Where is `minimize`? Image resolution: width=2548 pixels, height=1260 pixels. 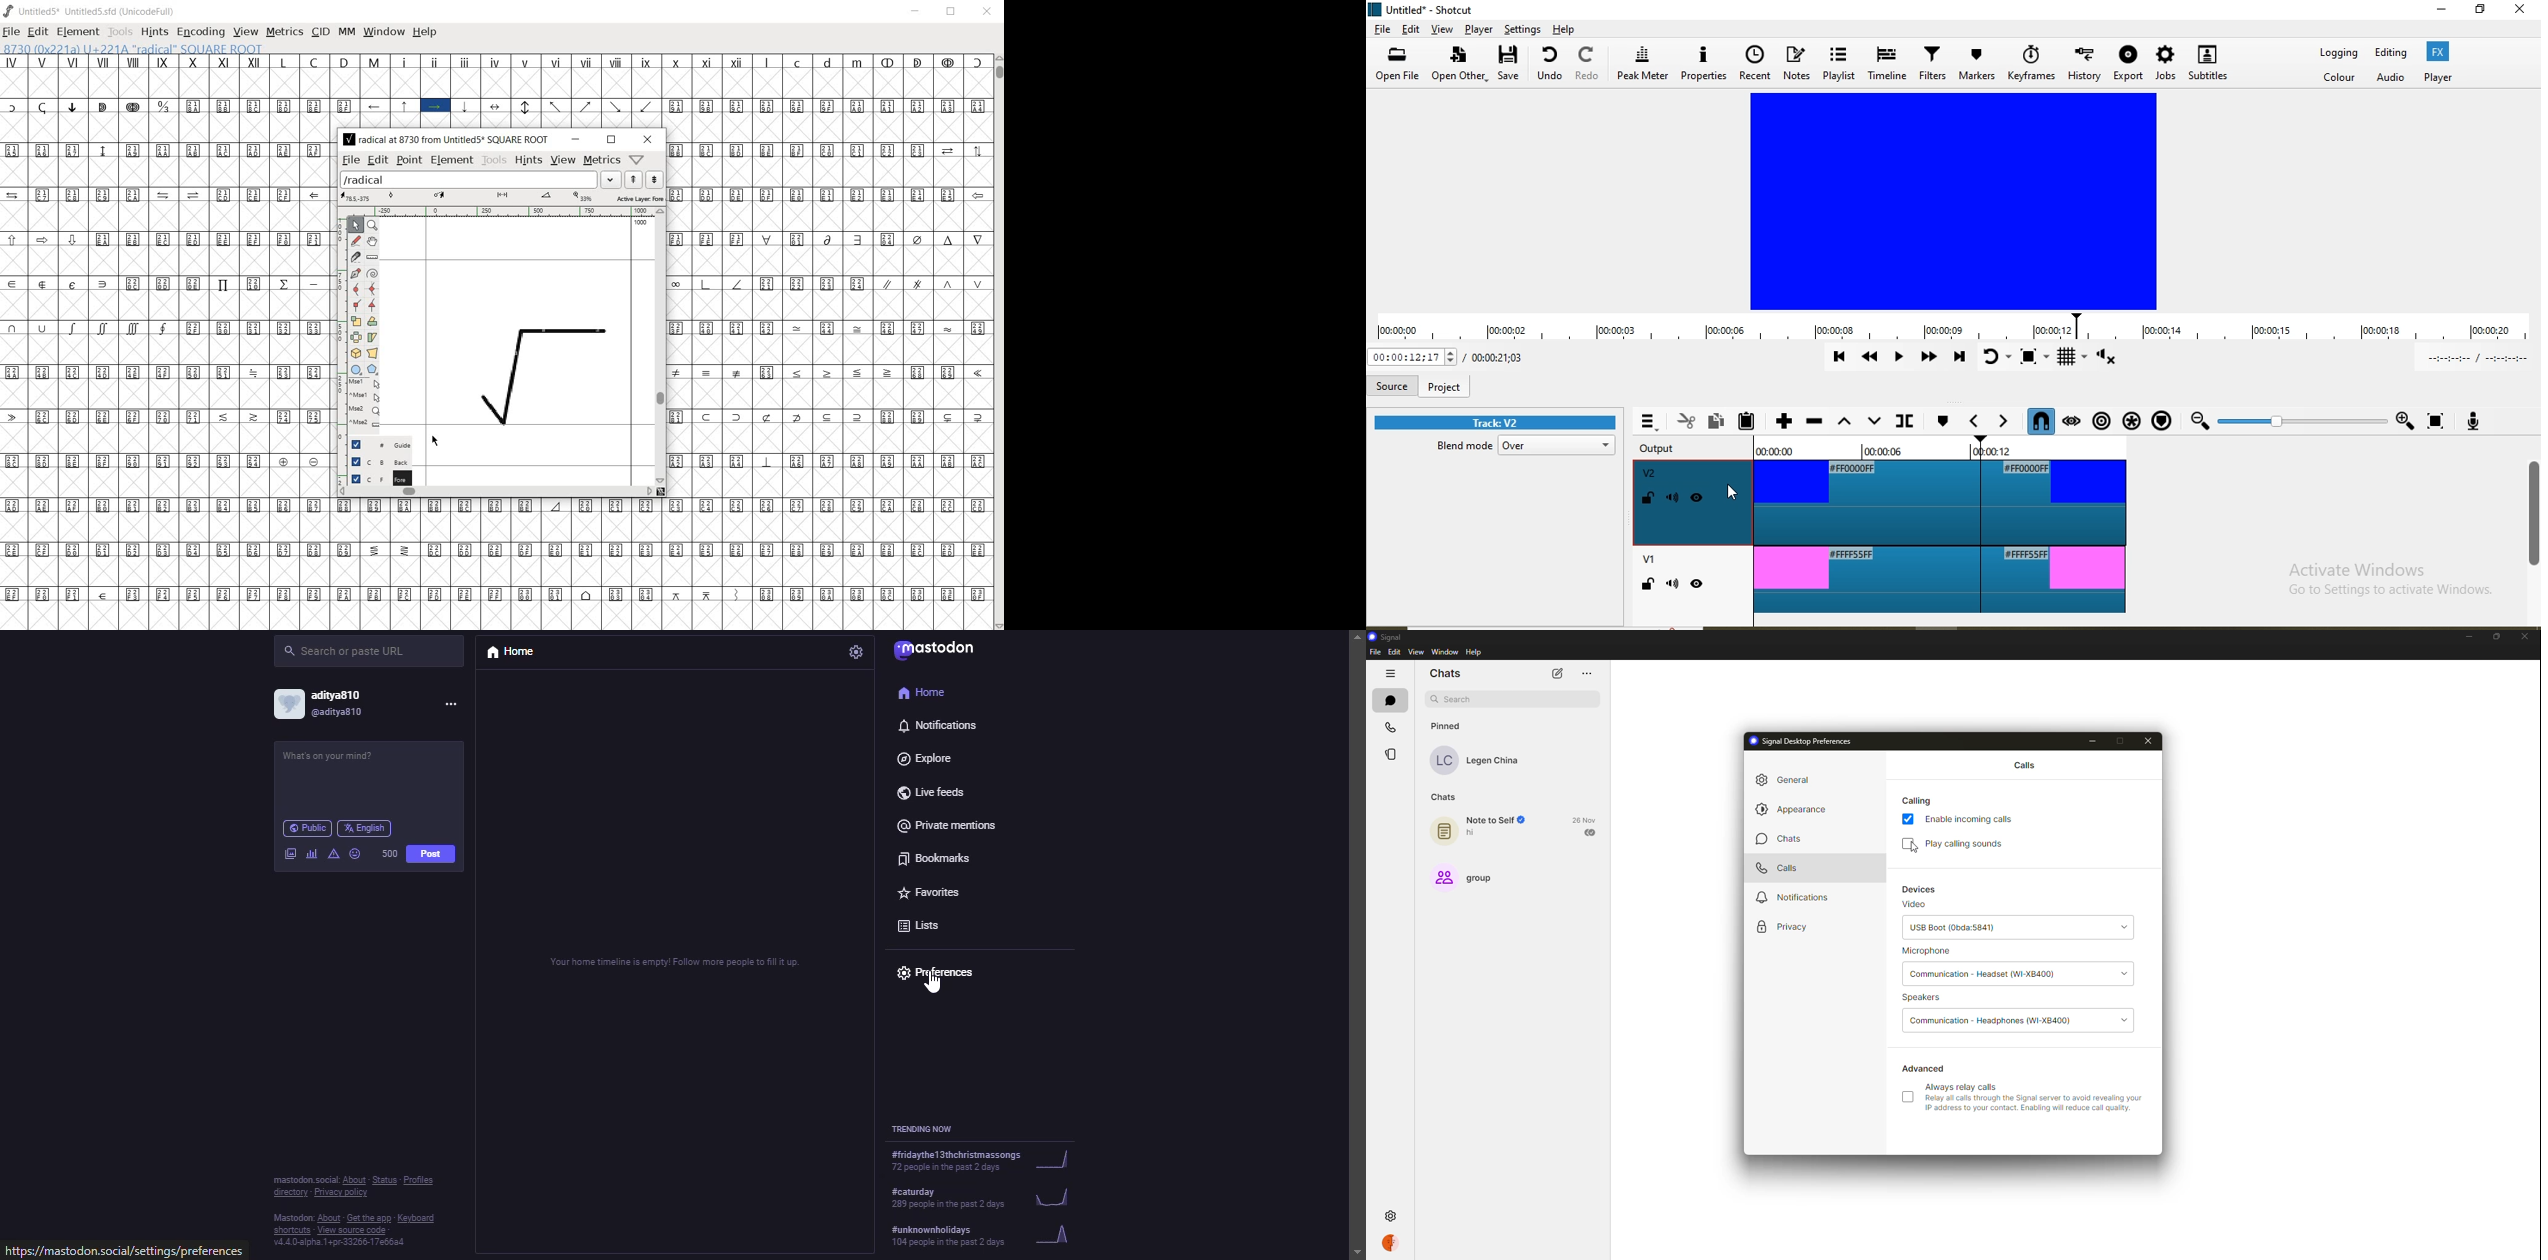
minimize is located at coordinates (2094, 741).